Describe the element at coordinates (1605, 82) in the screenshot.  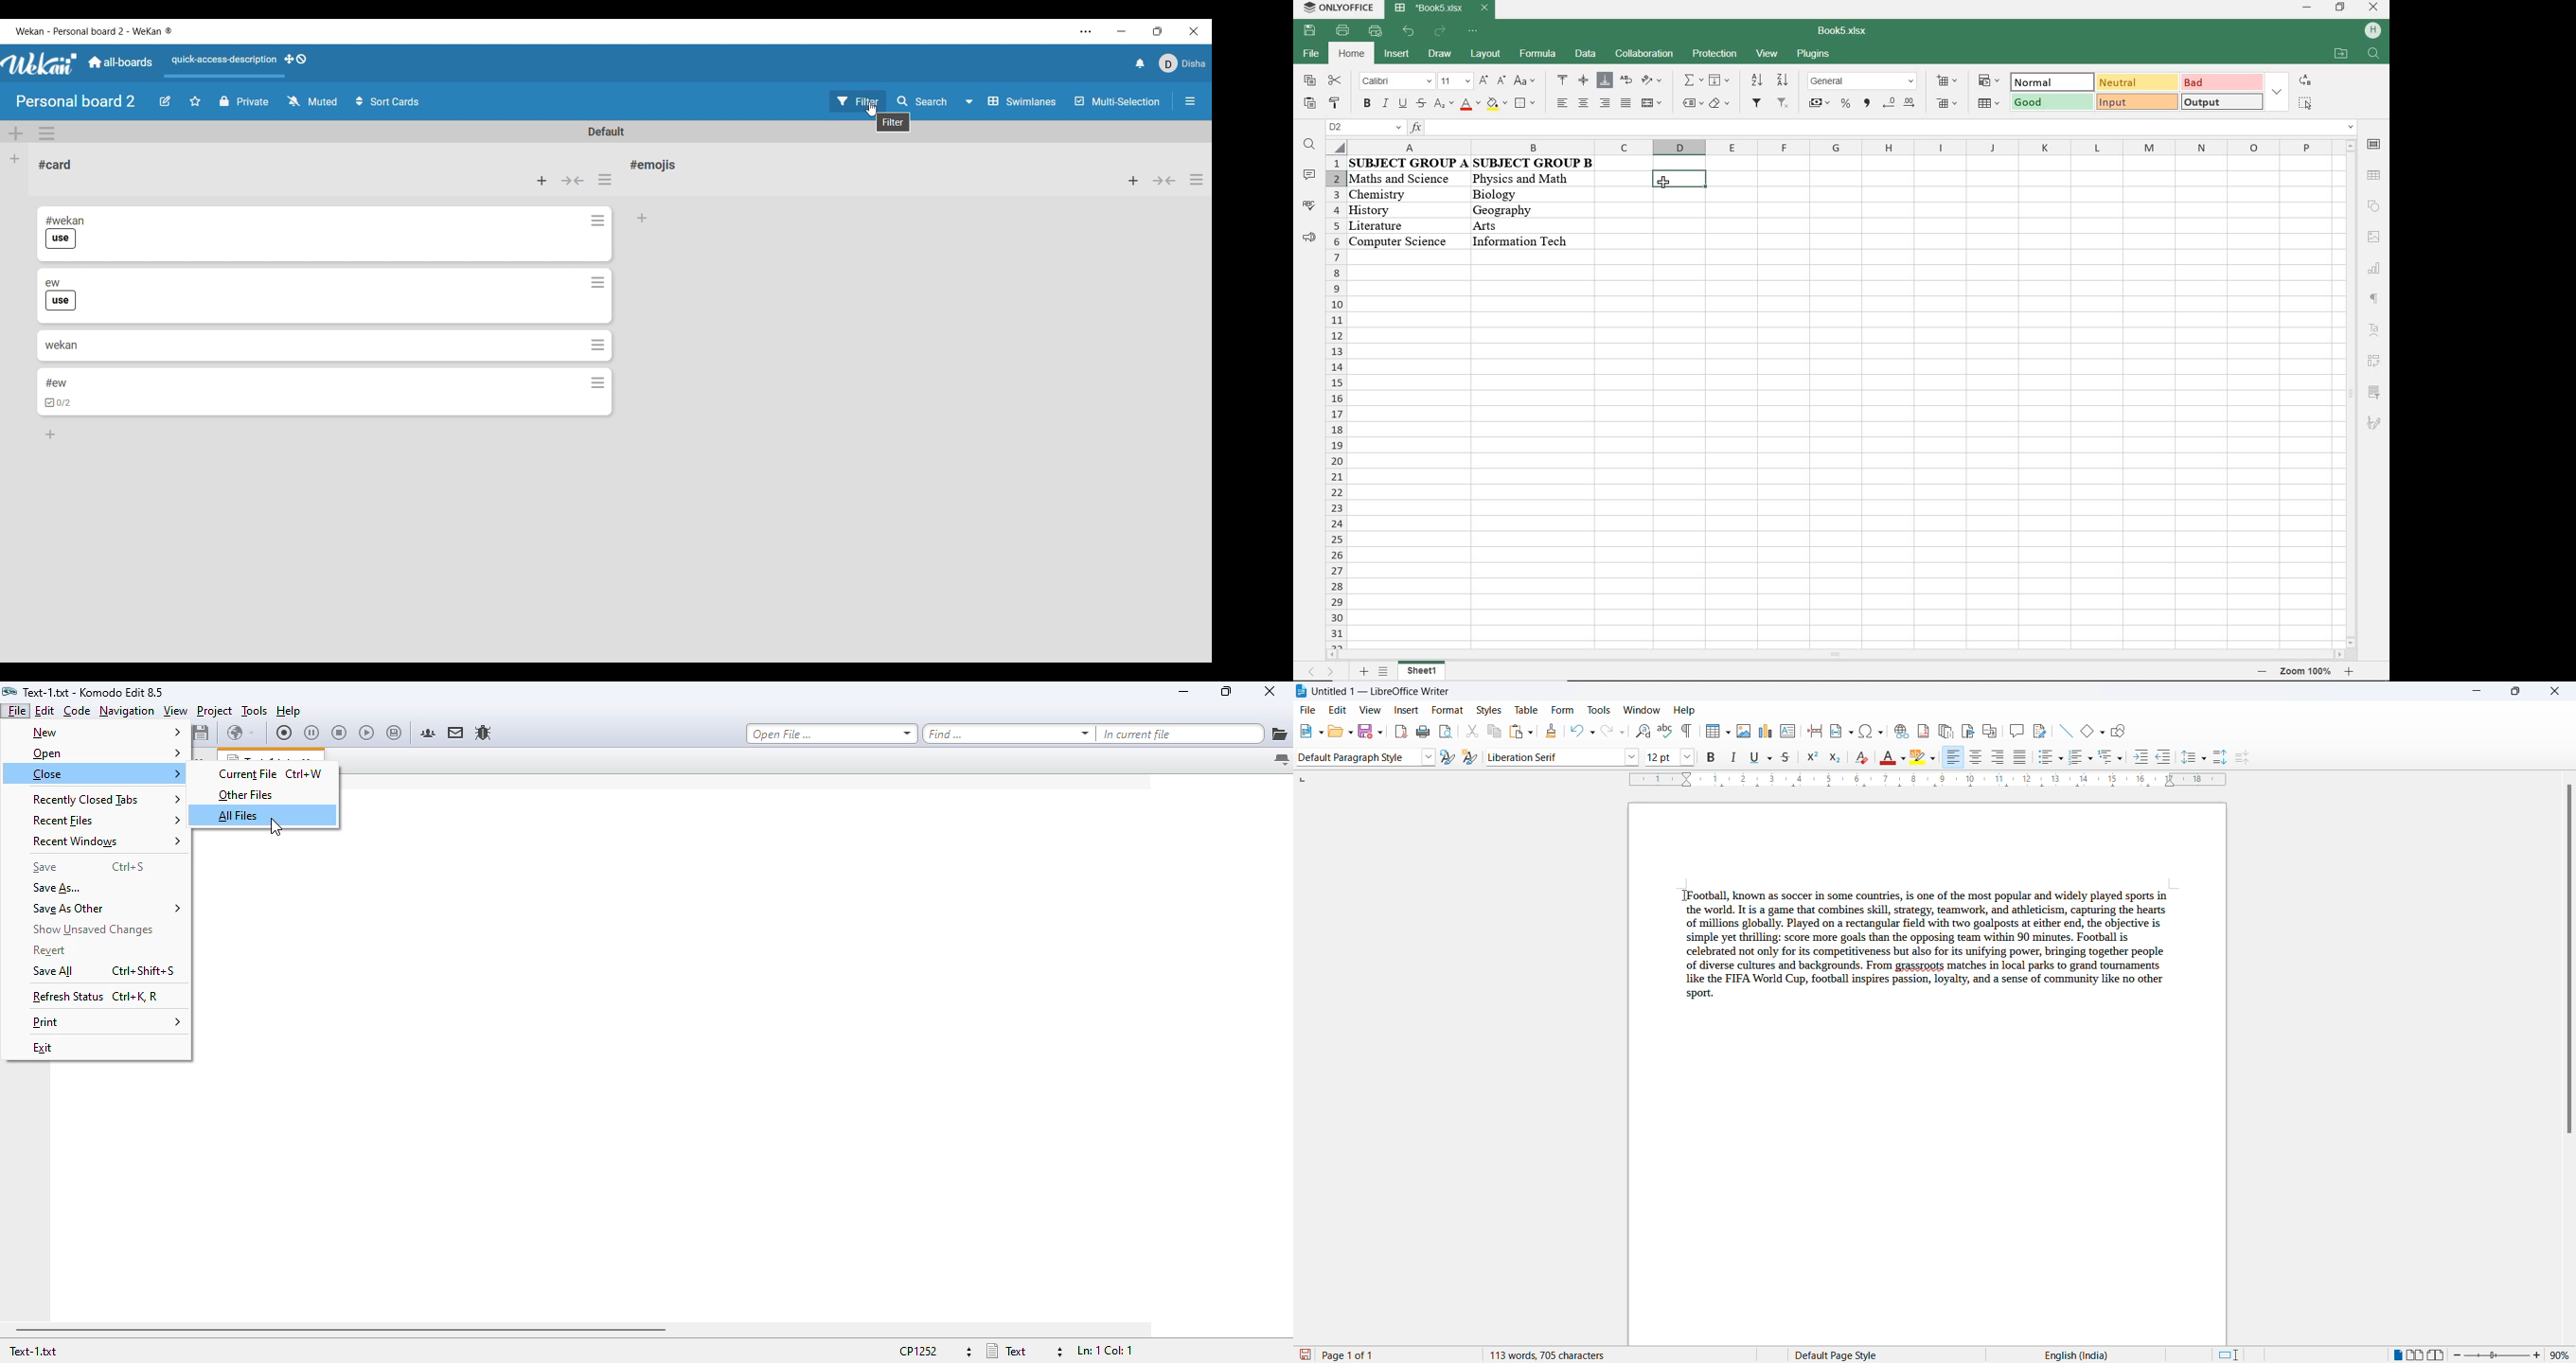
I see `align bottom` at that location.